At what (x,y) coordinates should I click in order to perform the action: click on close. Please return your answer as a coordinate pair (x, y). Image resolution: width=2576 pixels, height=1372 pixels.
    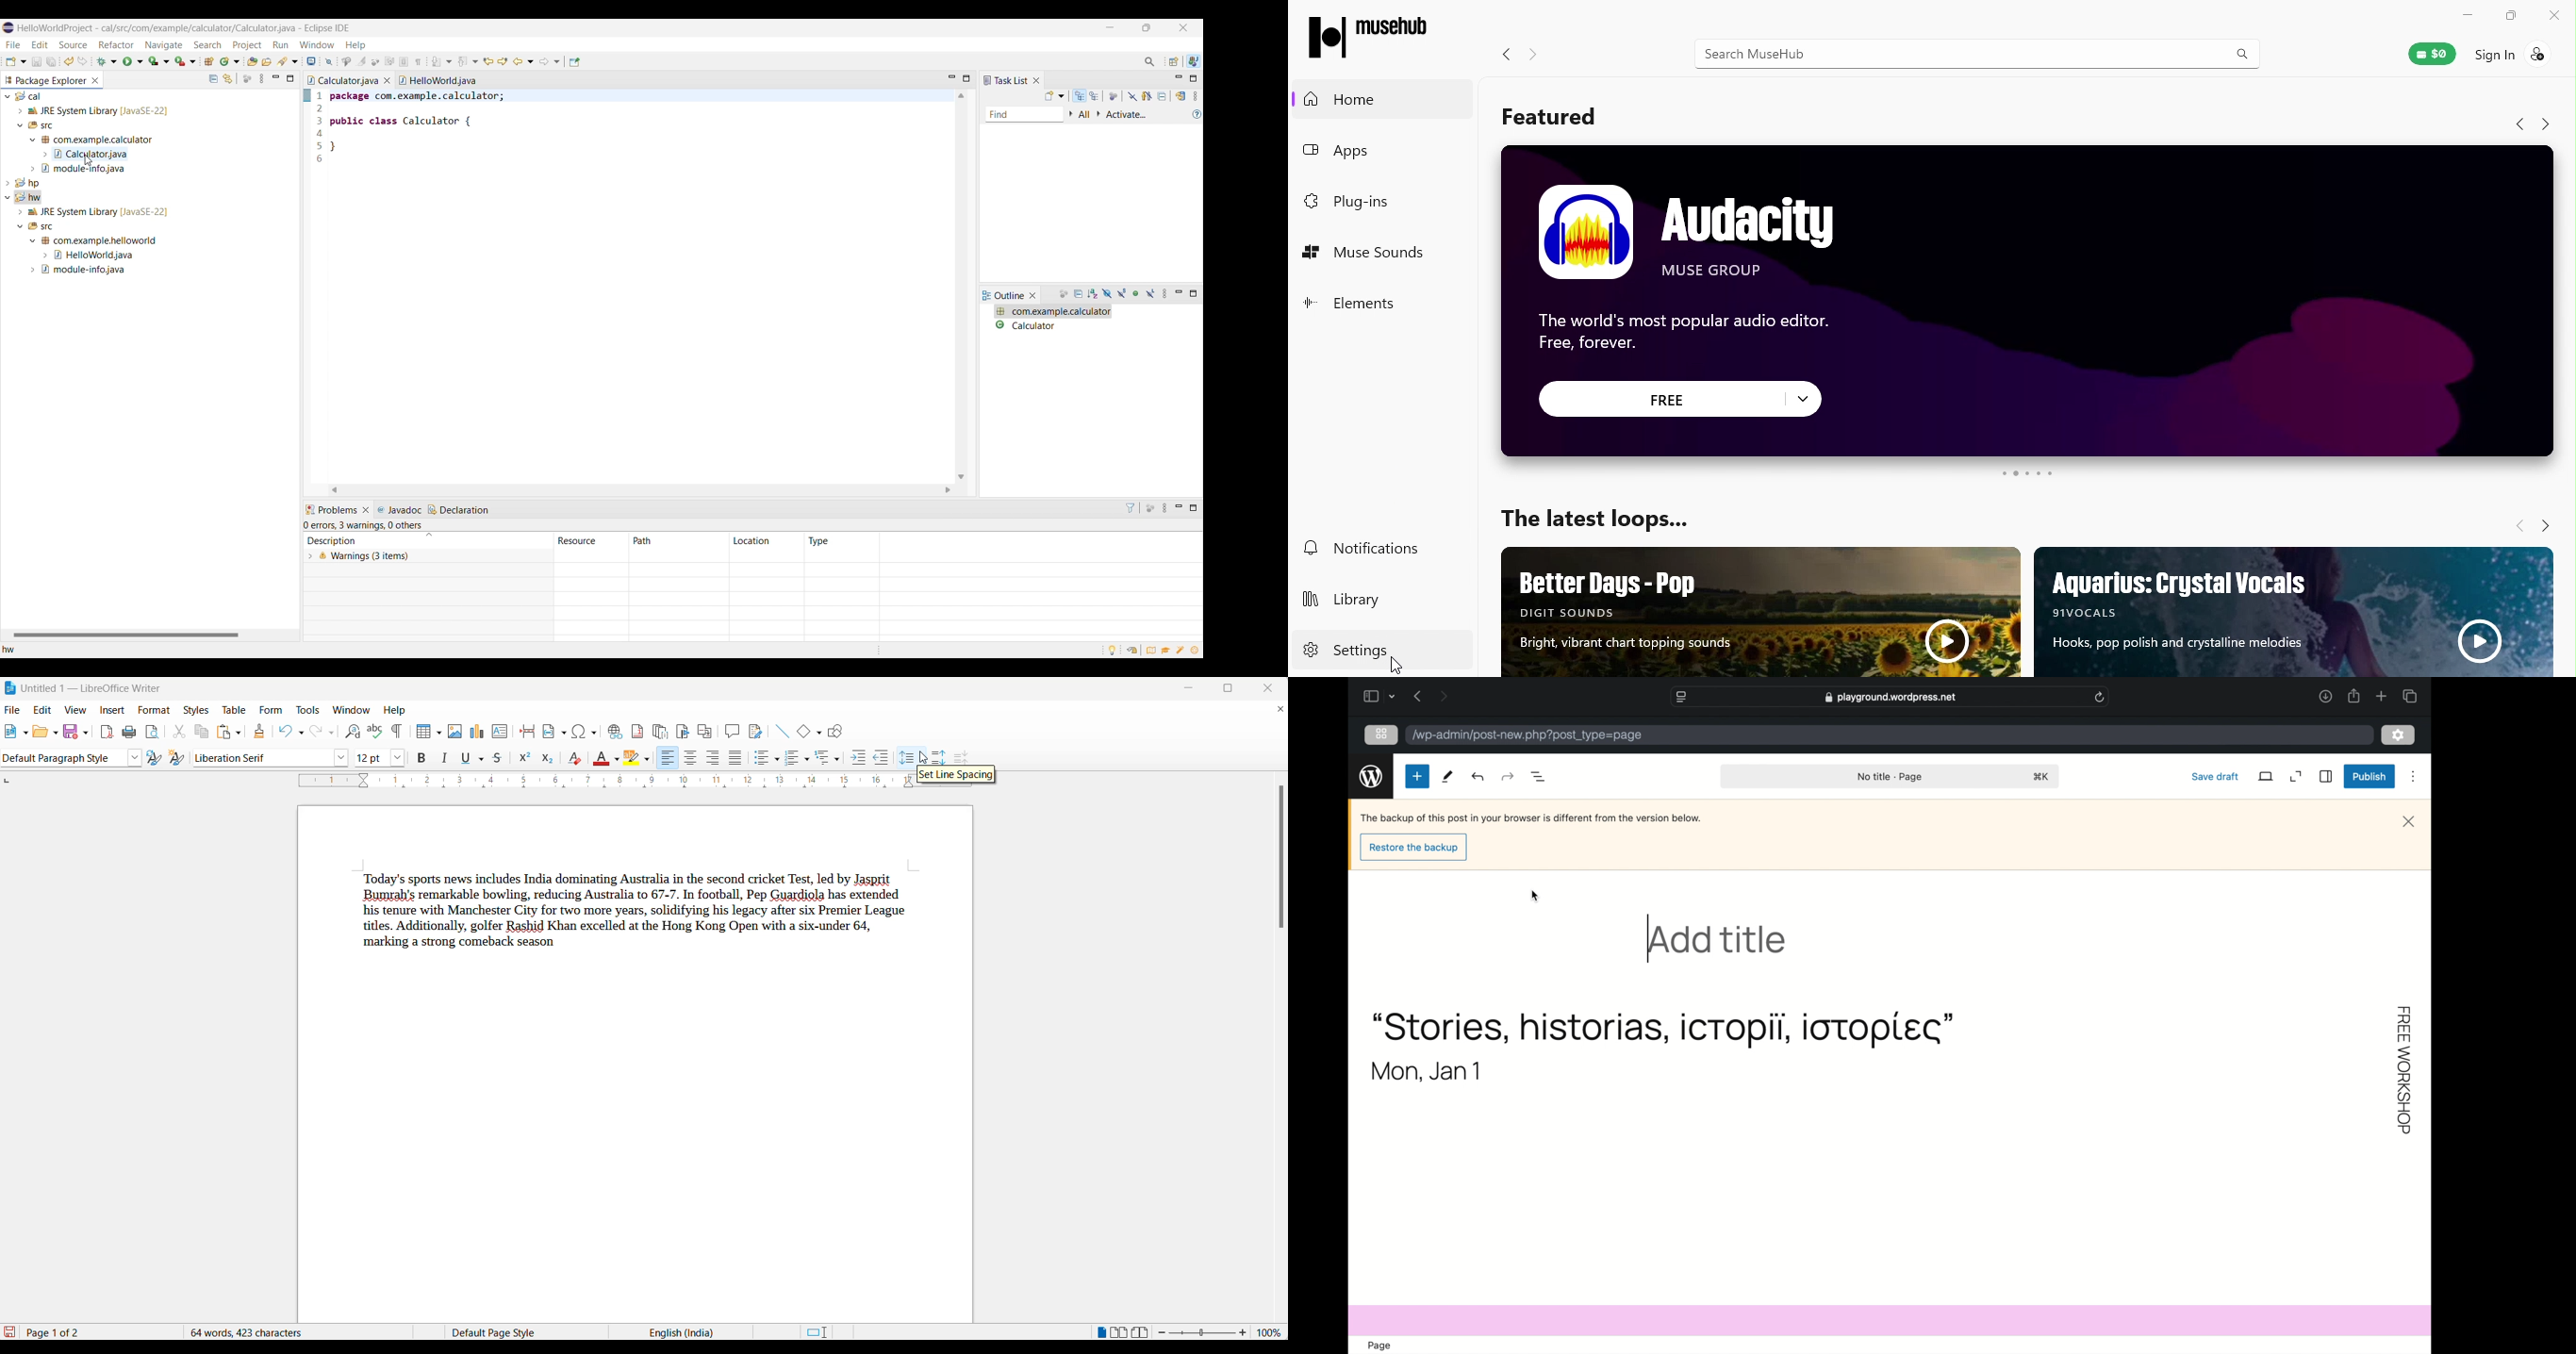
    Looking at the image, I should click on (1264, 687).